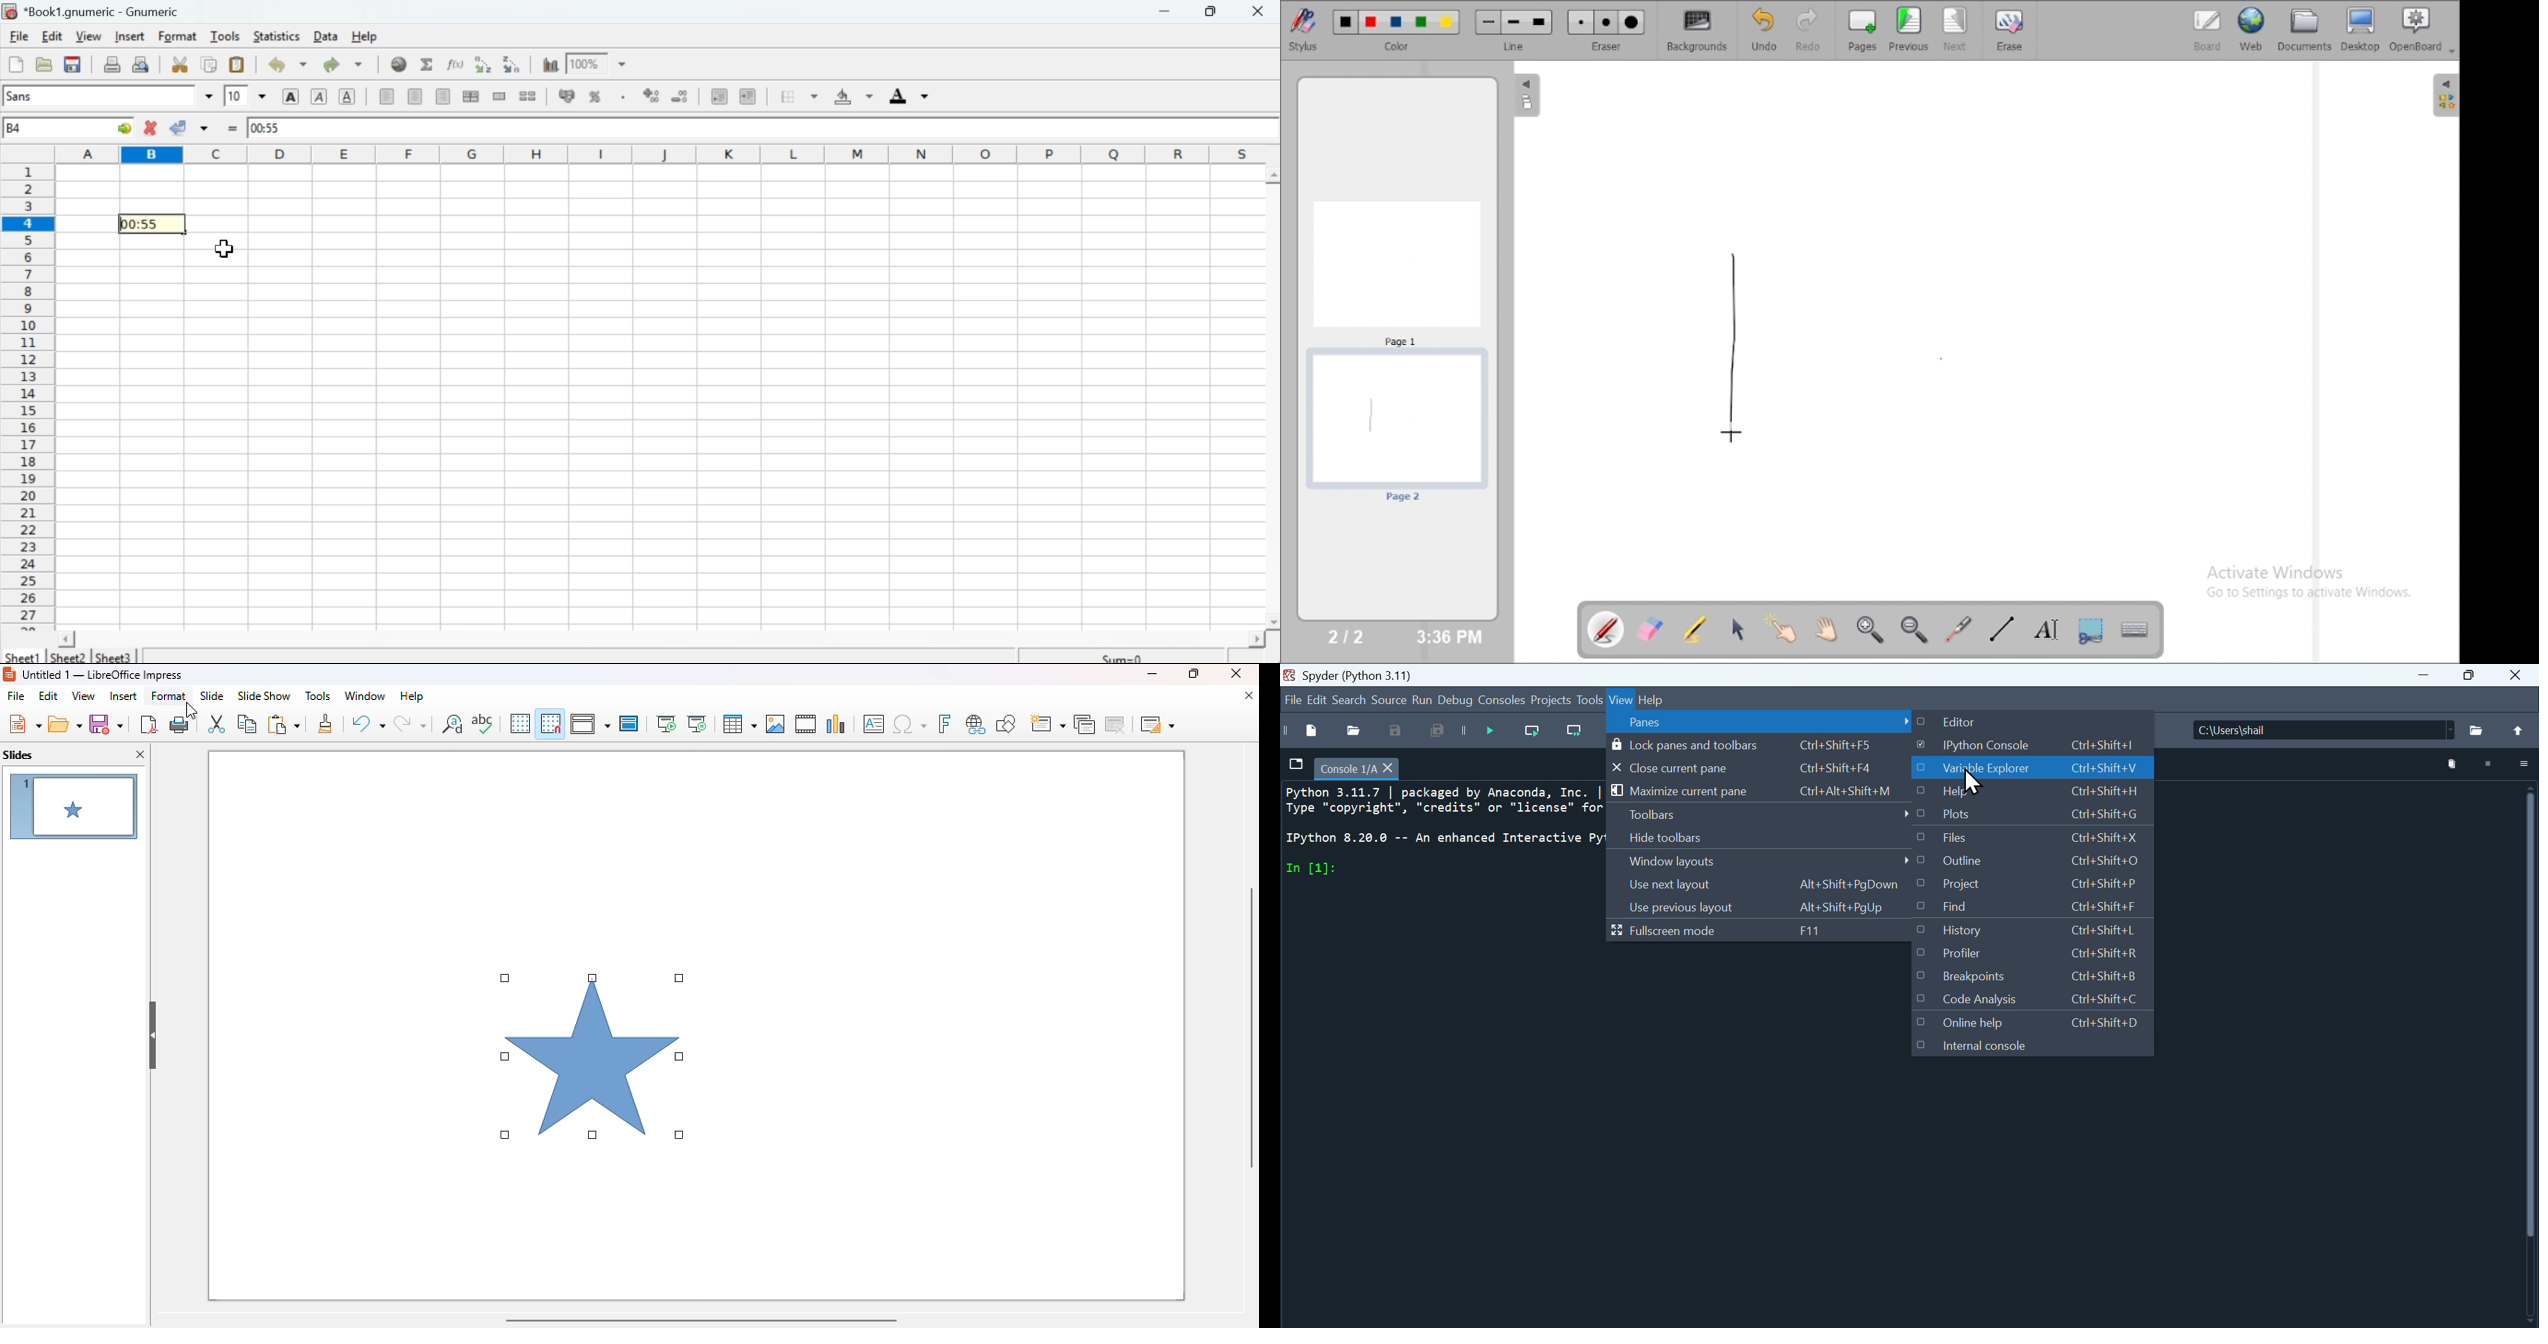 The image size is (2548, 1344). Describe the element at coordinates (684, 95) in the screenshot. I see `Icon` at that location.